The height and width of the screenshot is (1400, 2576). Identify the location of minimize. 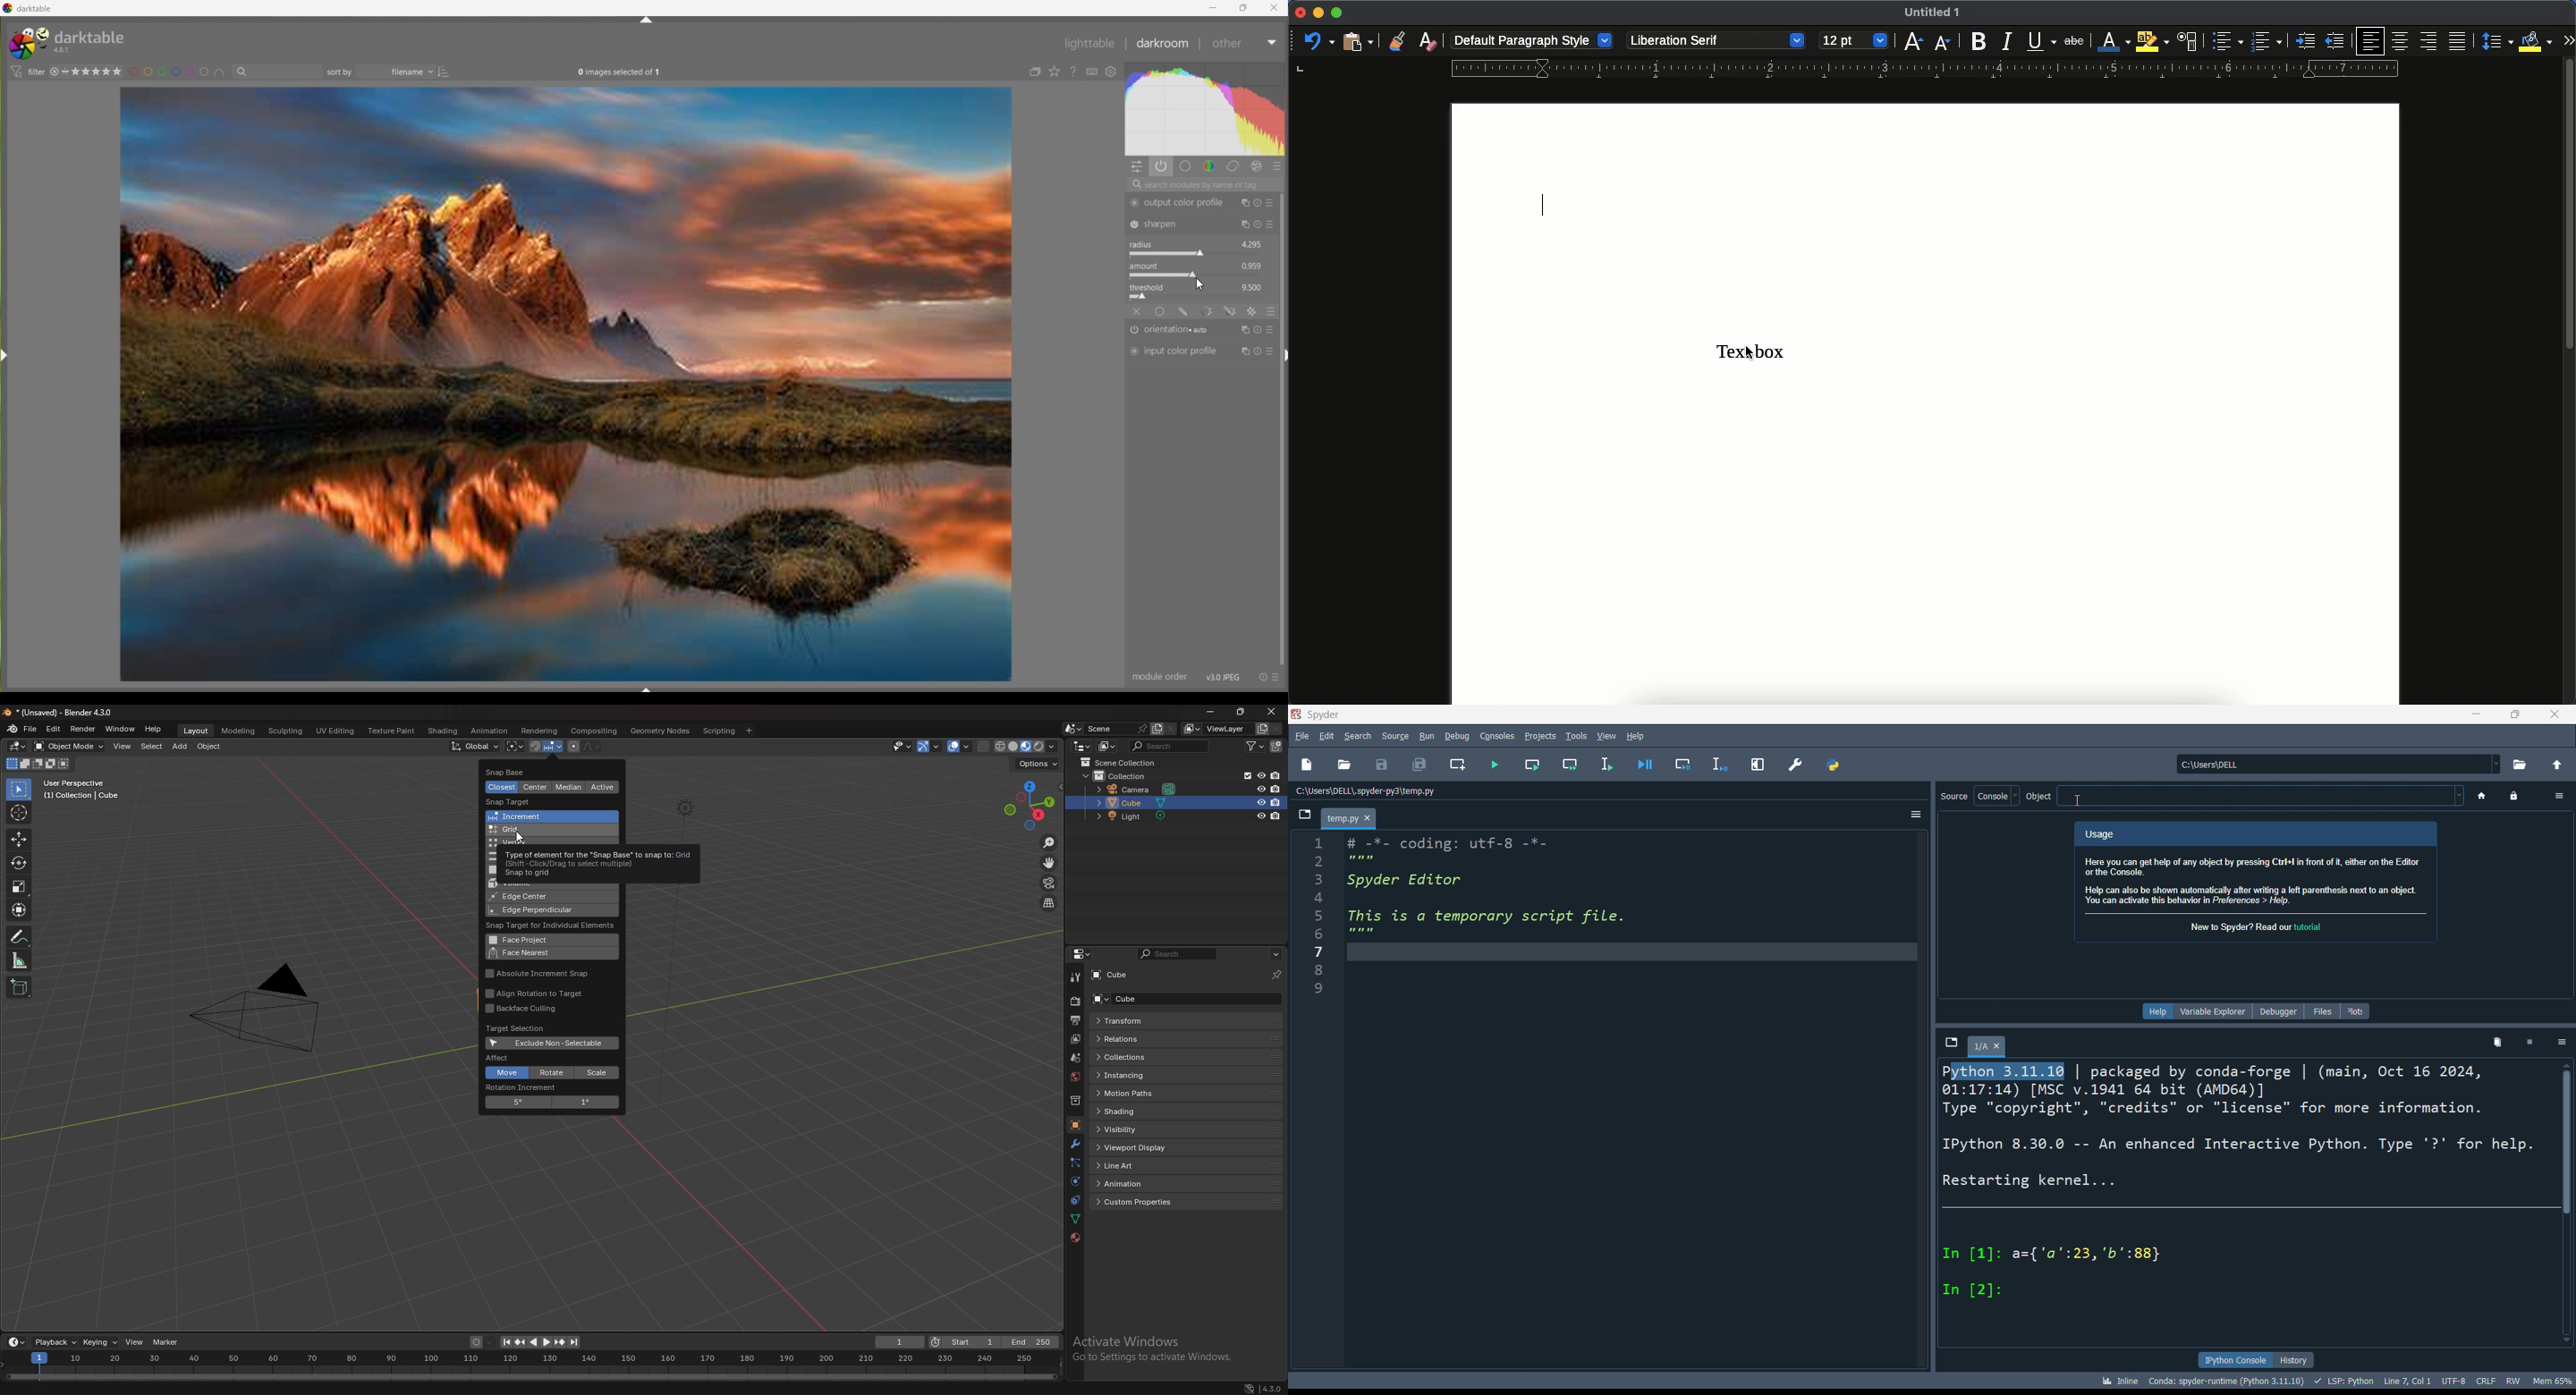
(1211, 711).